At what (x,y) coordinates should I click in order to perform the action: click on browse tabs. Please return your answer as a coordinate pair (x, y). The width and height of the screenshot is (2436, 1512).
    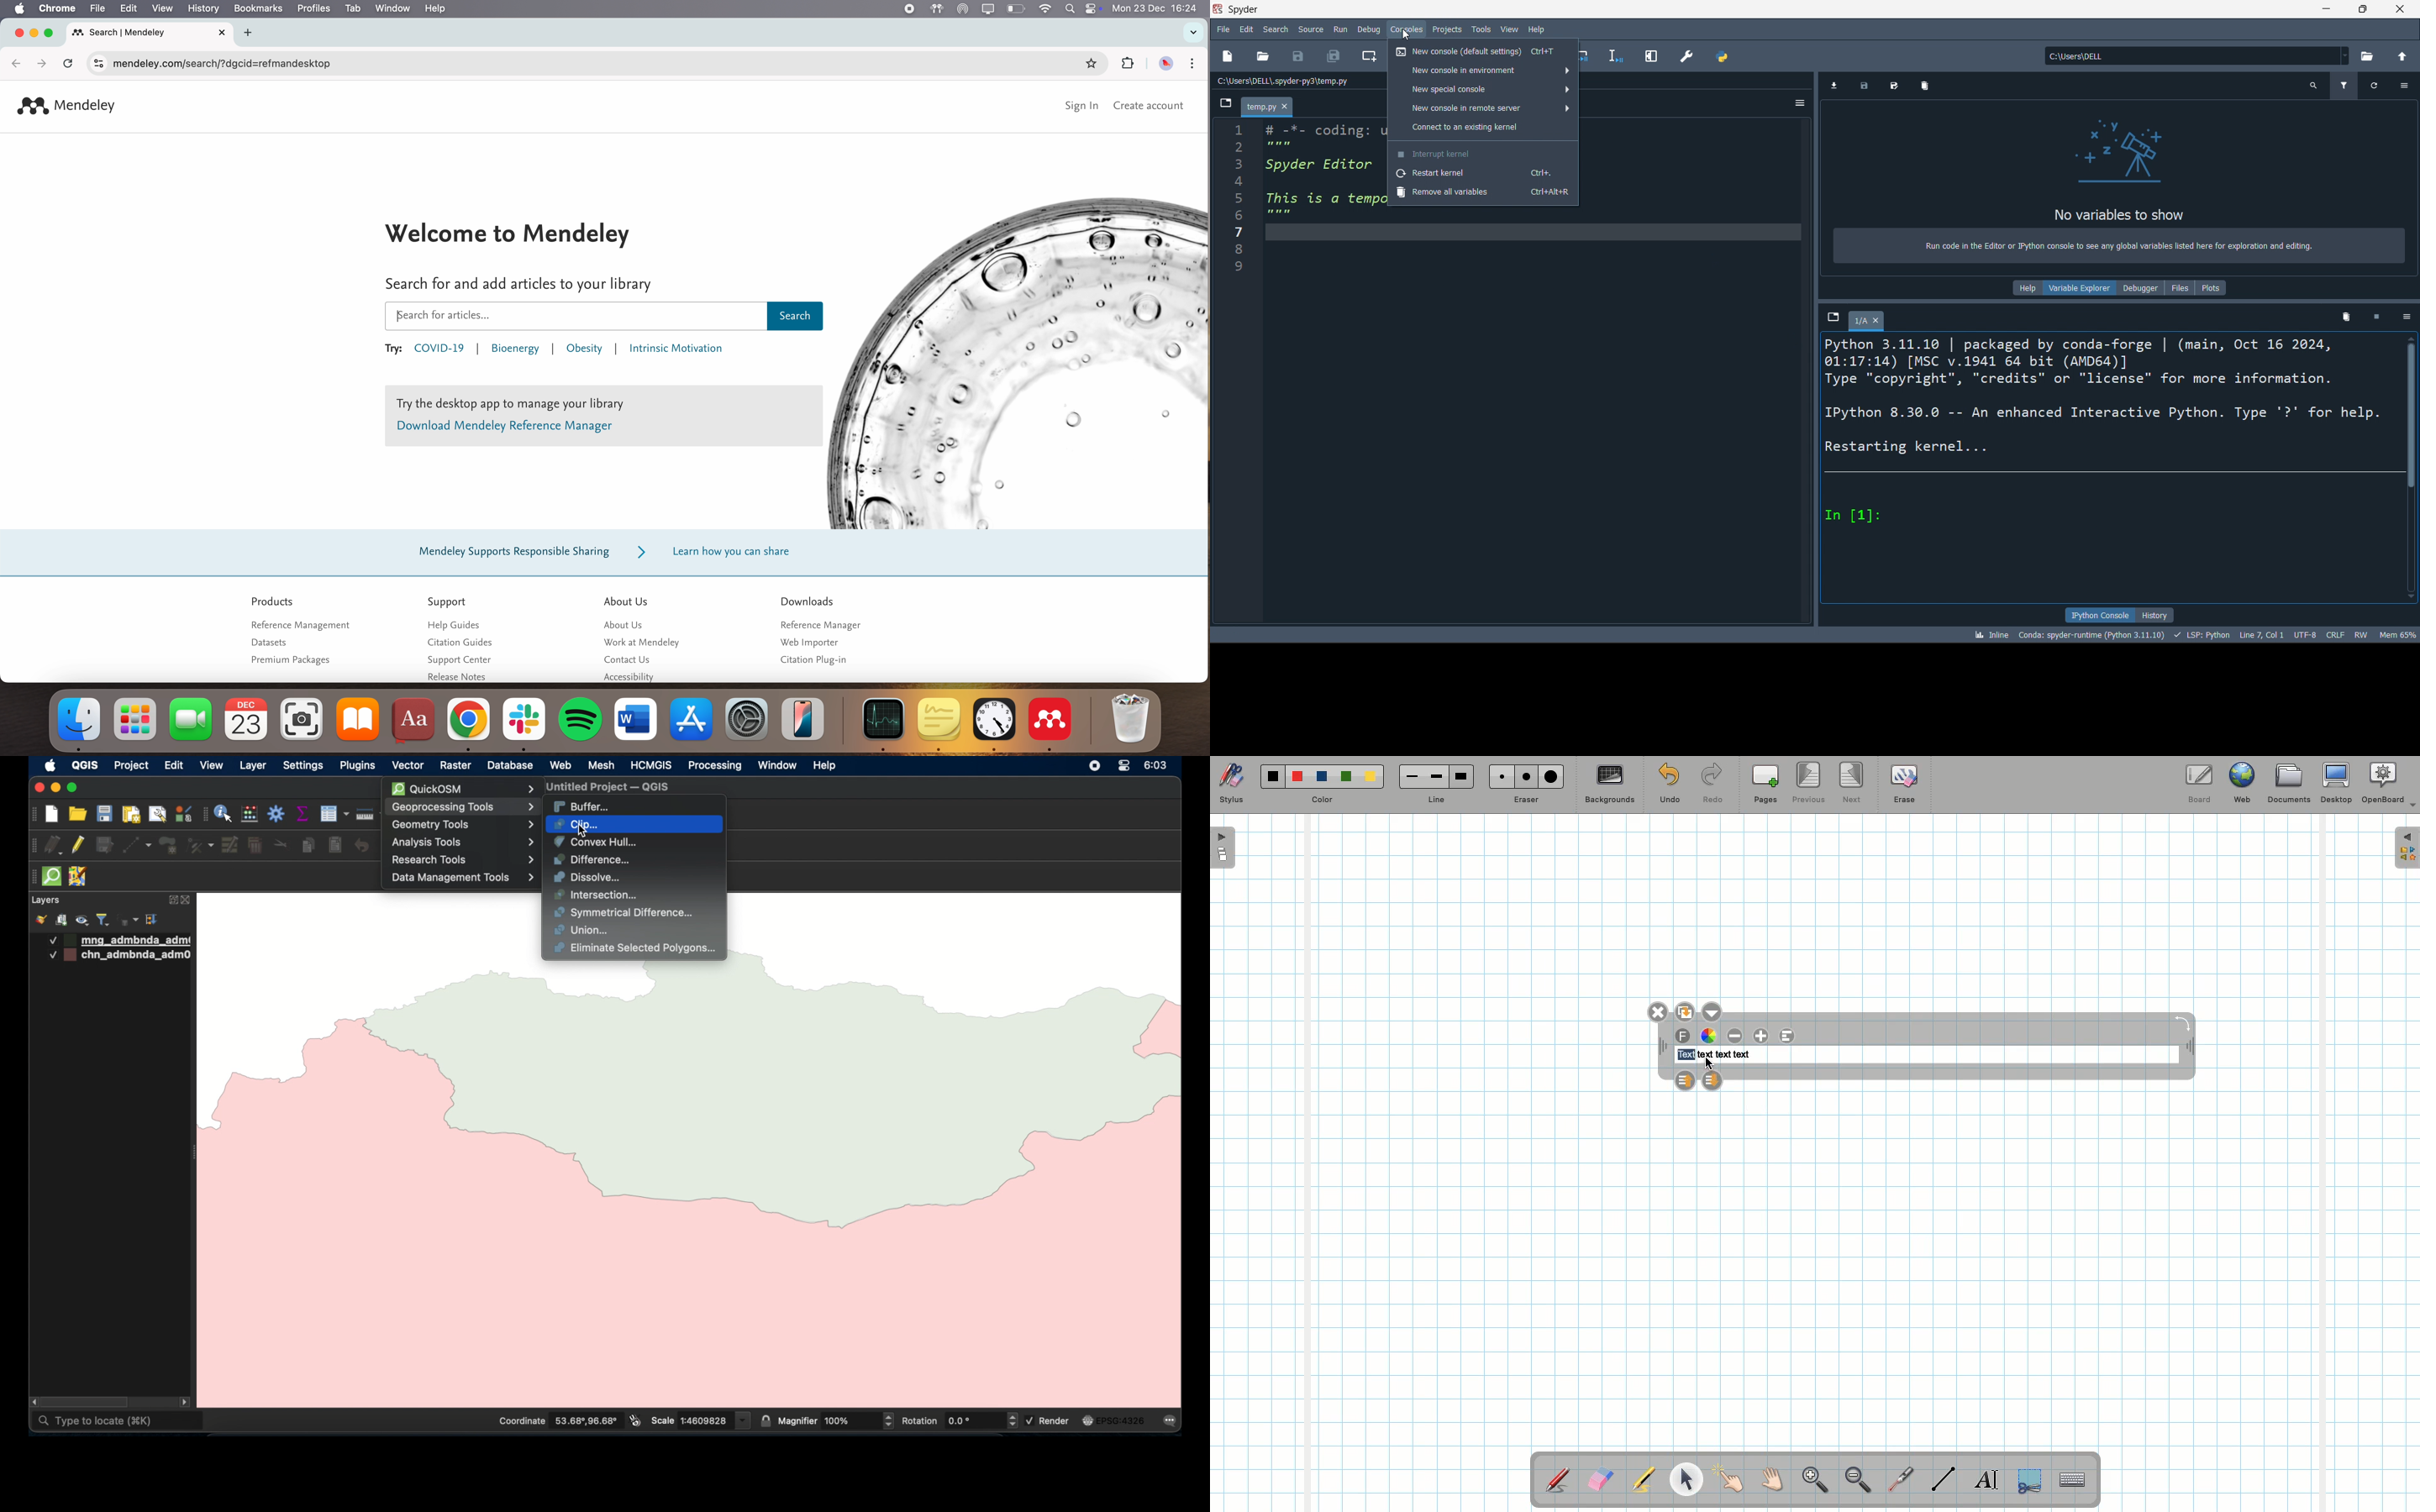
    Looking at the image, I should click on (1222, 105).